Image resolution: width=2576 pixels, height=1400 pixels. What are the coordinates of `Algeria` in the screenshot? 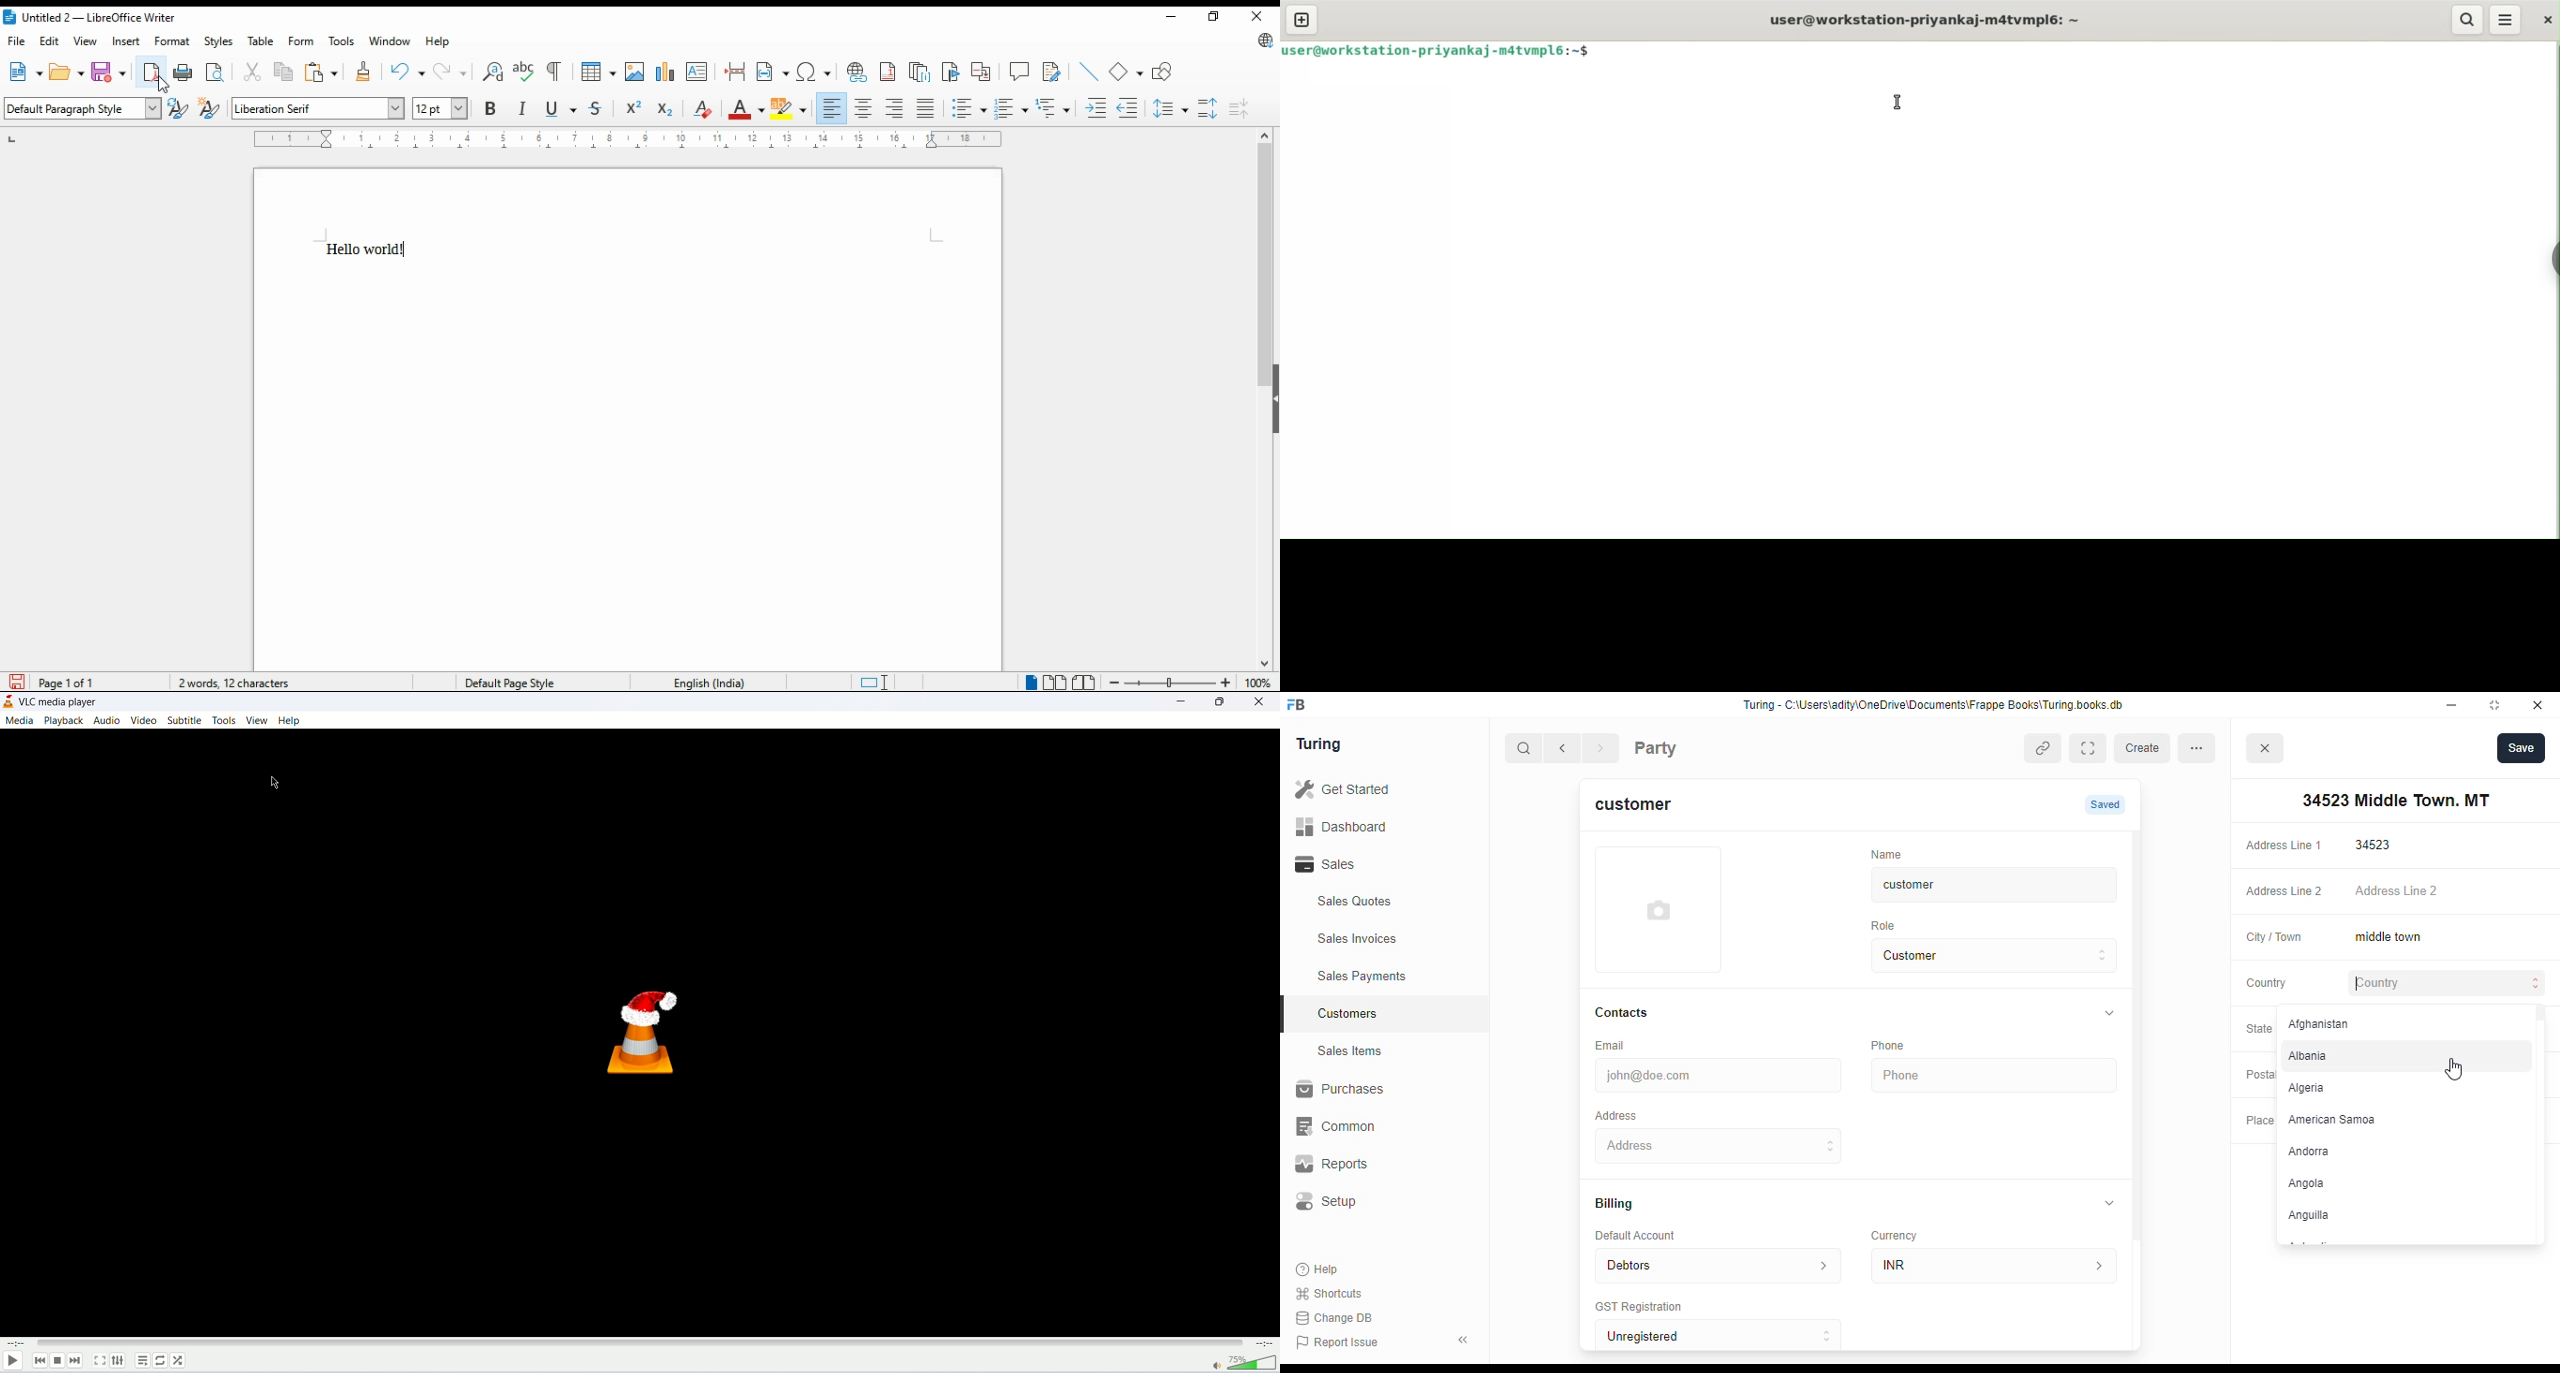 It's located at (2401, 1091).